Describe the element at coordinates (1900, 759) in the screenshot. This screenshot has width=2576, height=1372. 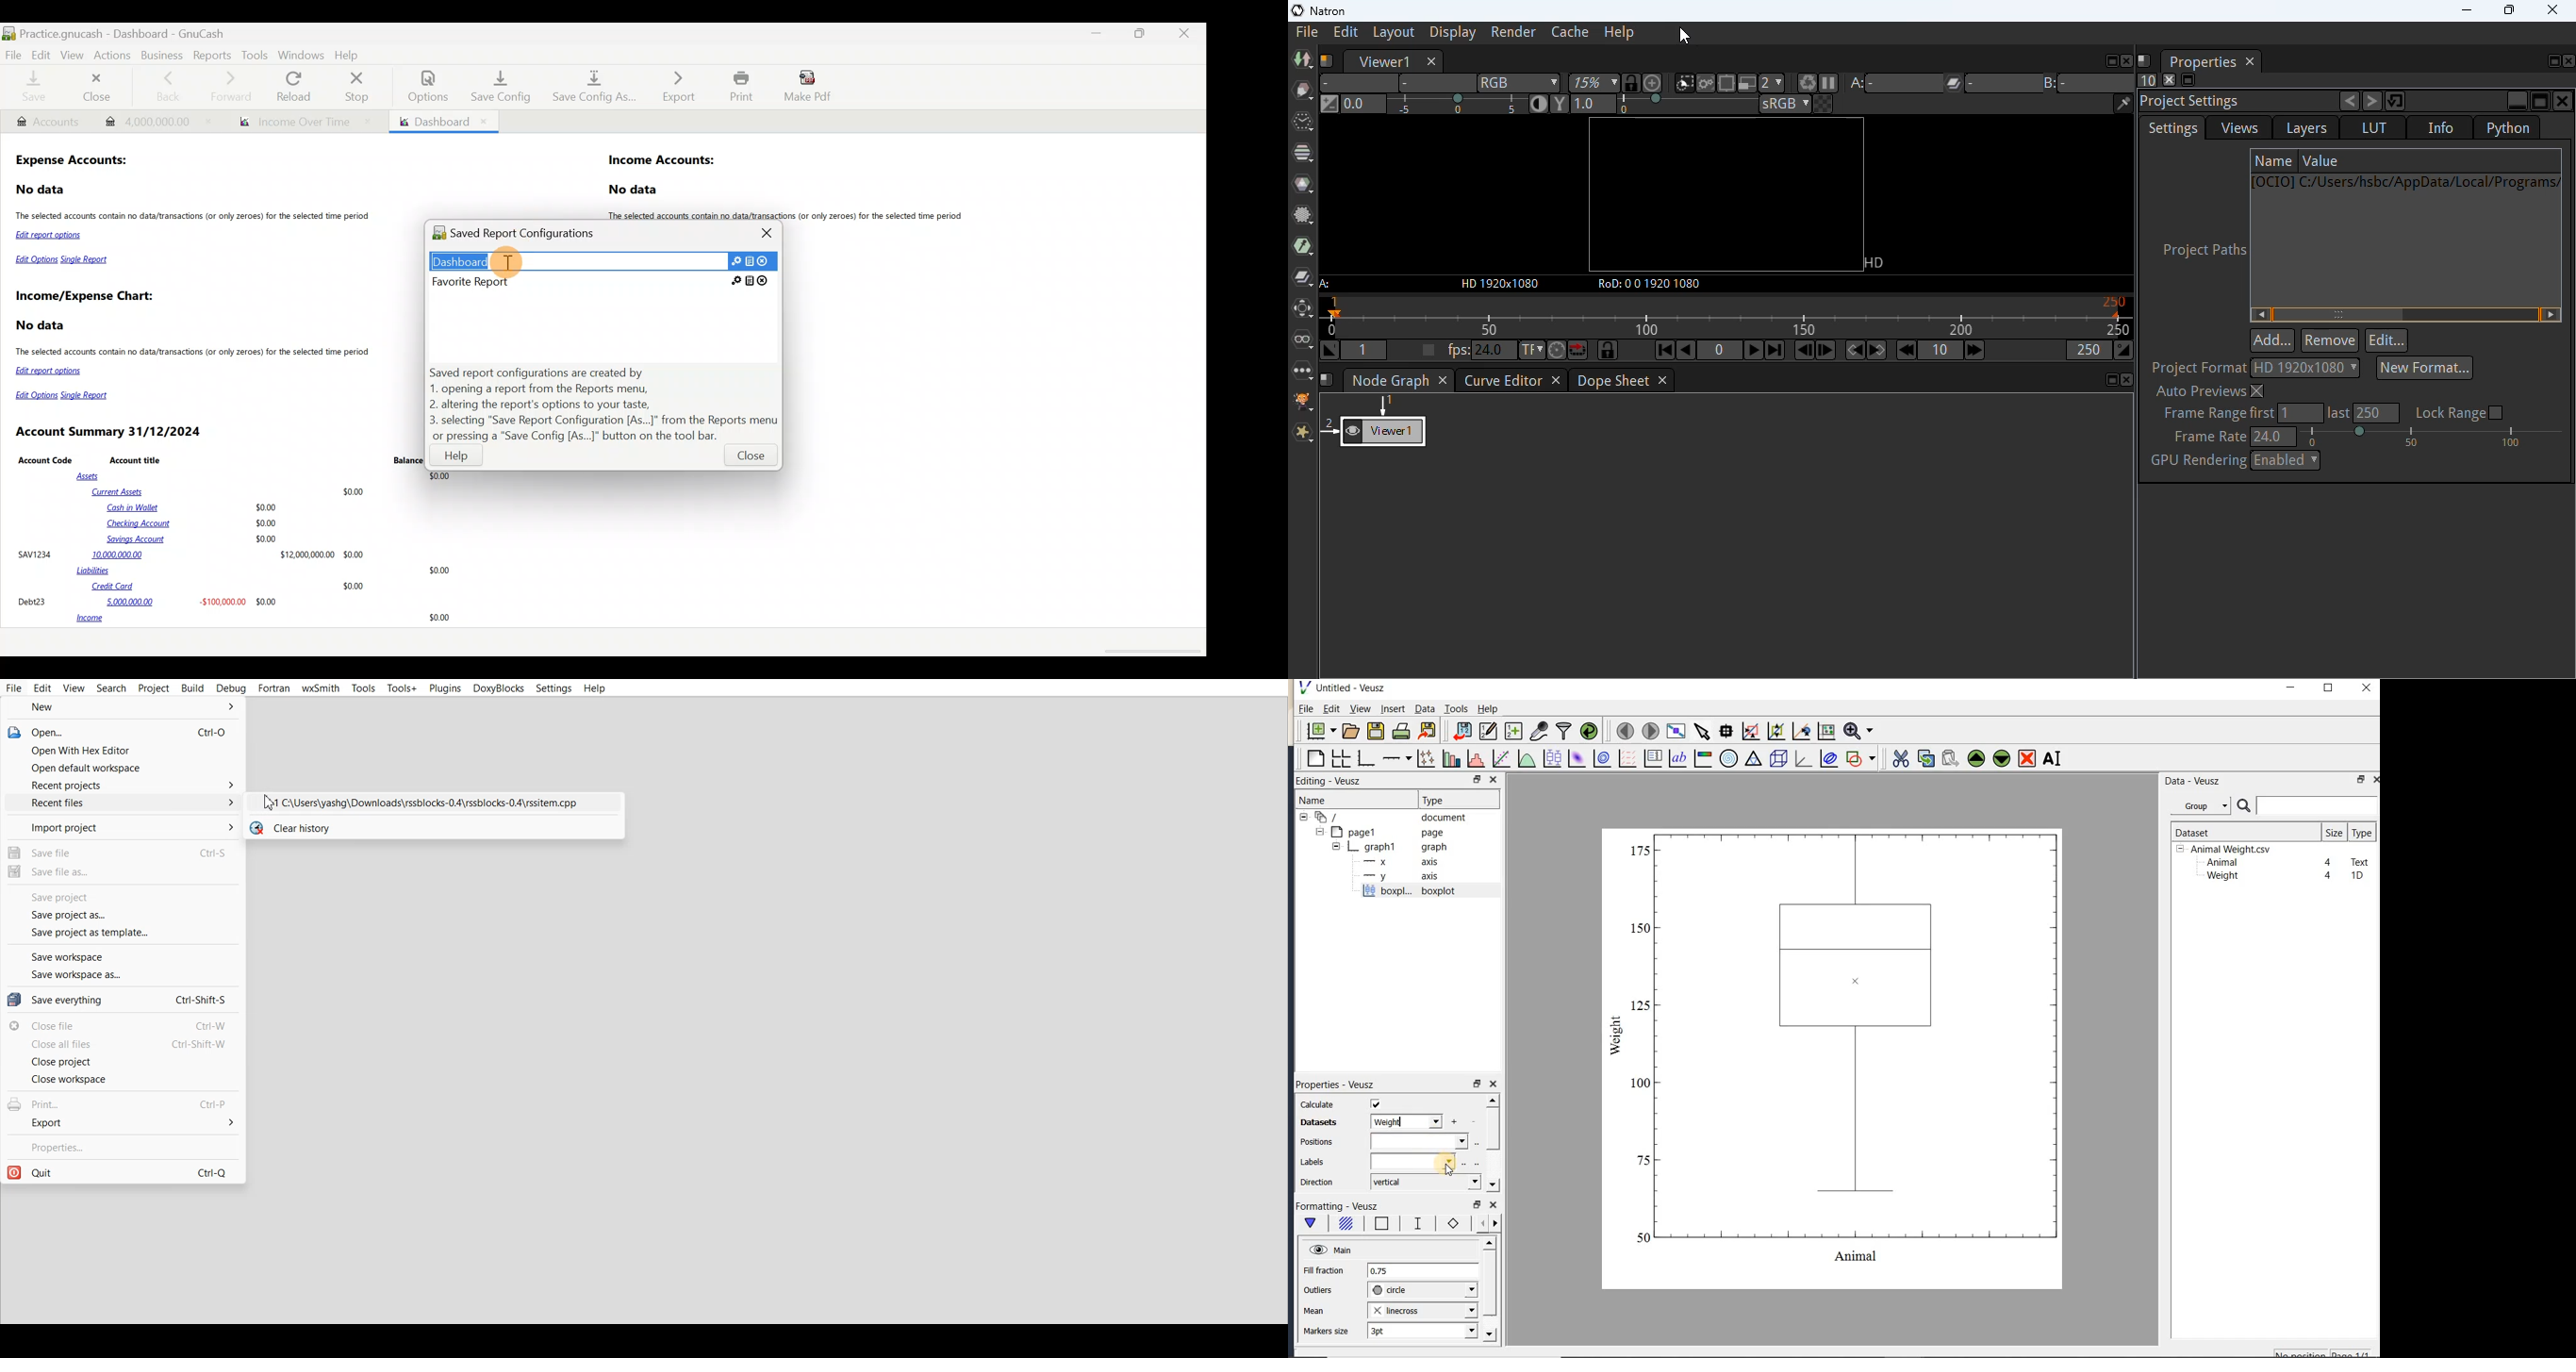
I see `cut the selected widget` at that location.